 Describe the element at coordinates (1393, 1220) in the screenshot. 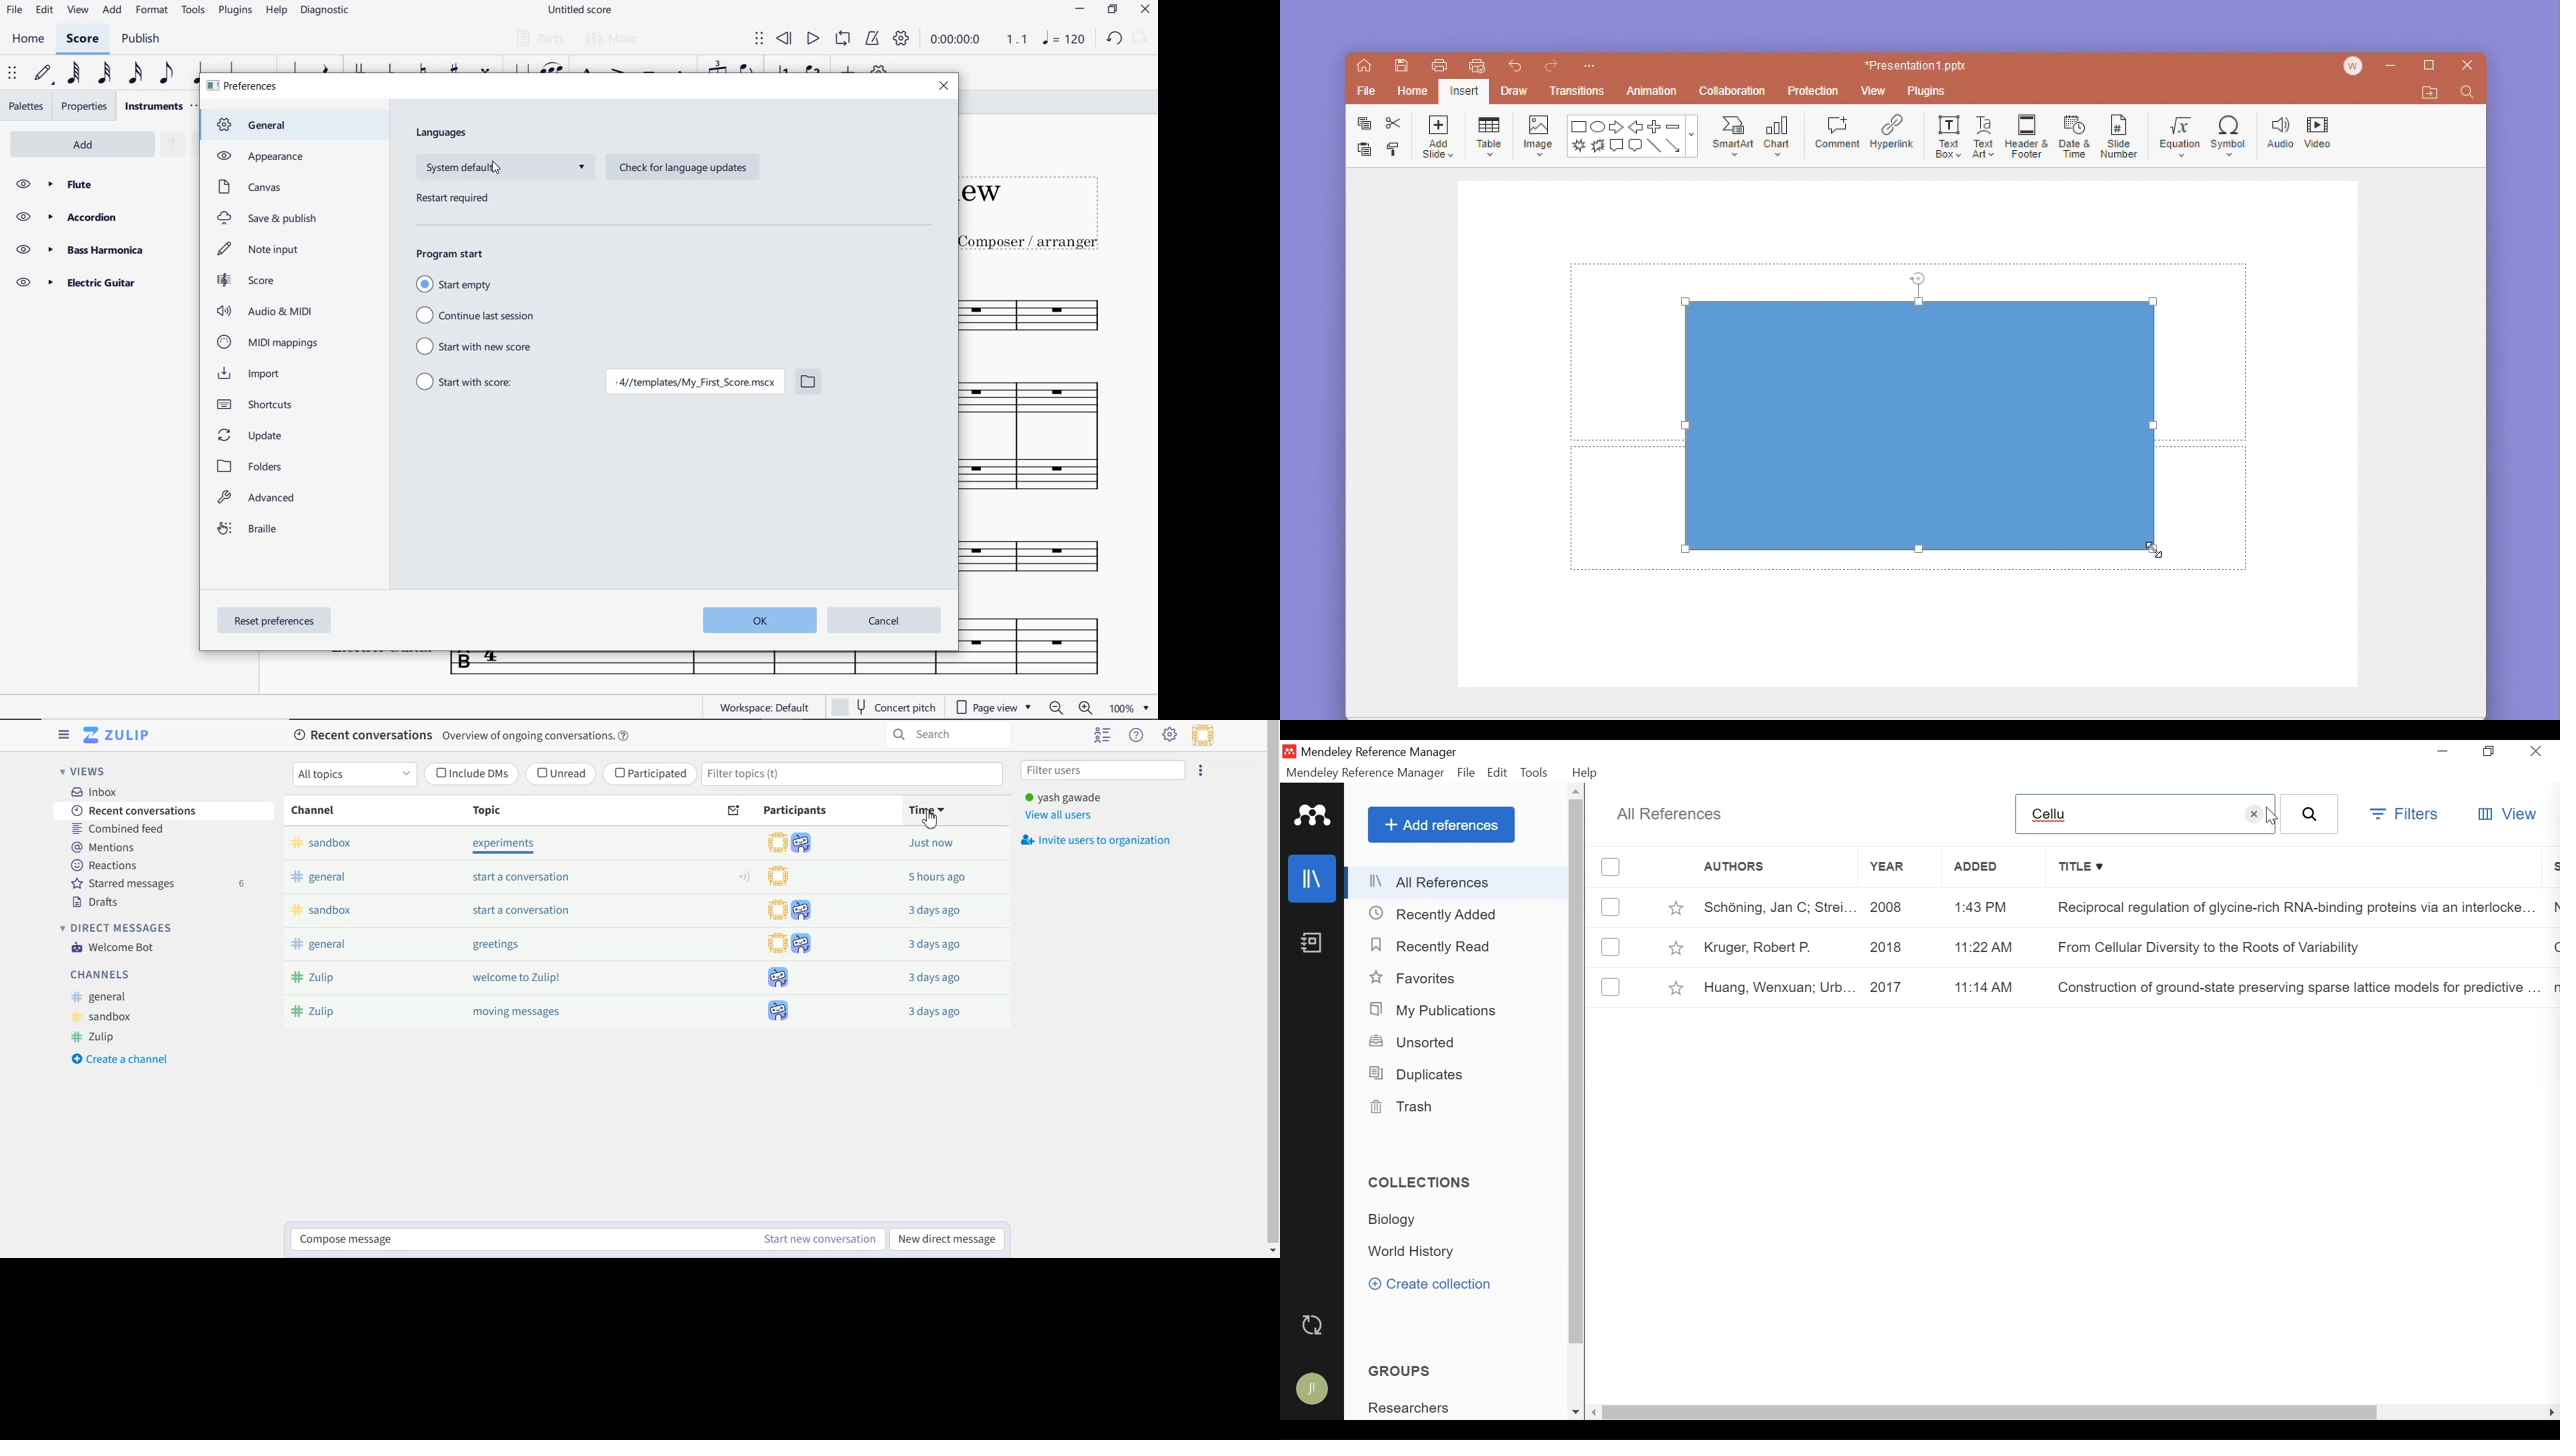

I see `Collection` at that location.